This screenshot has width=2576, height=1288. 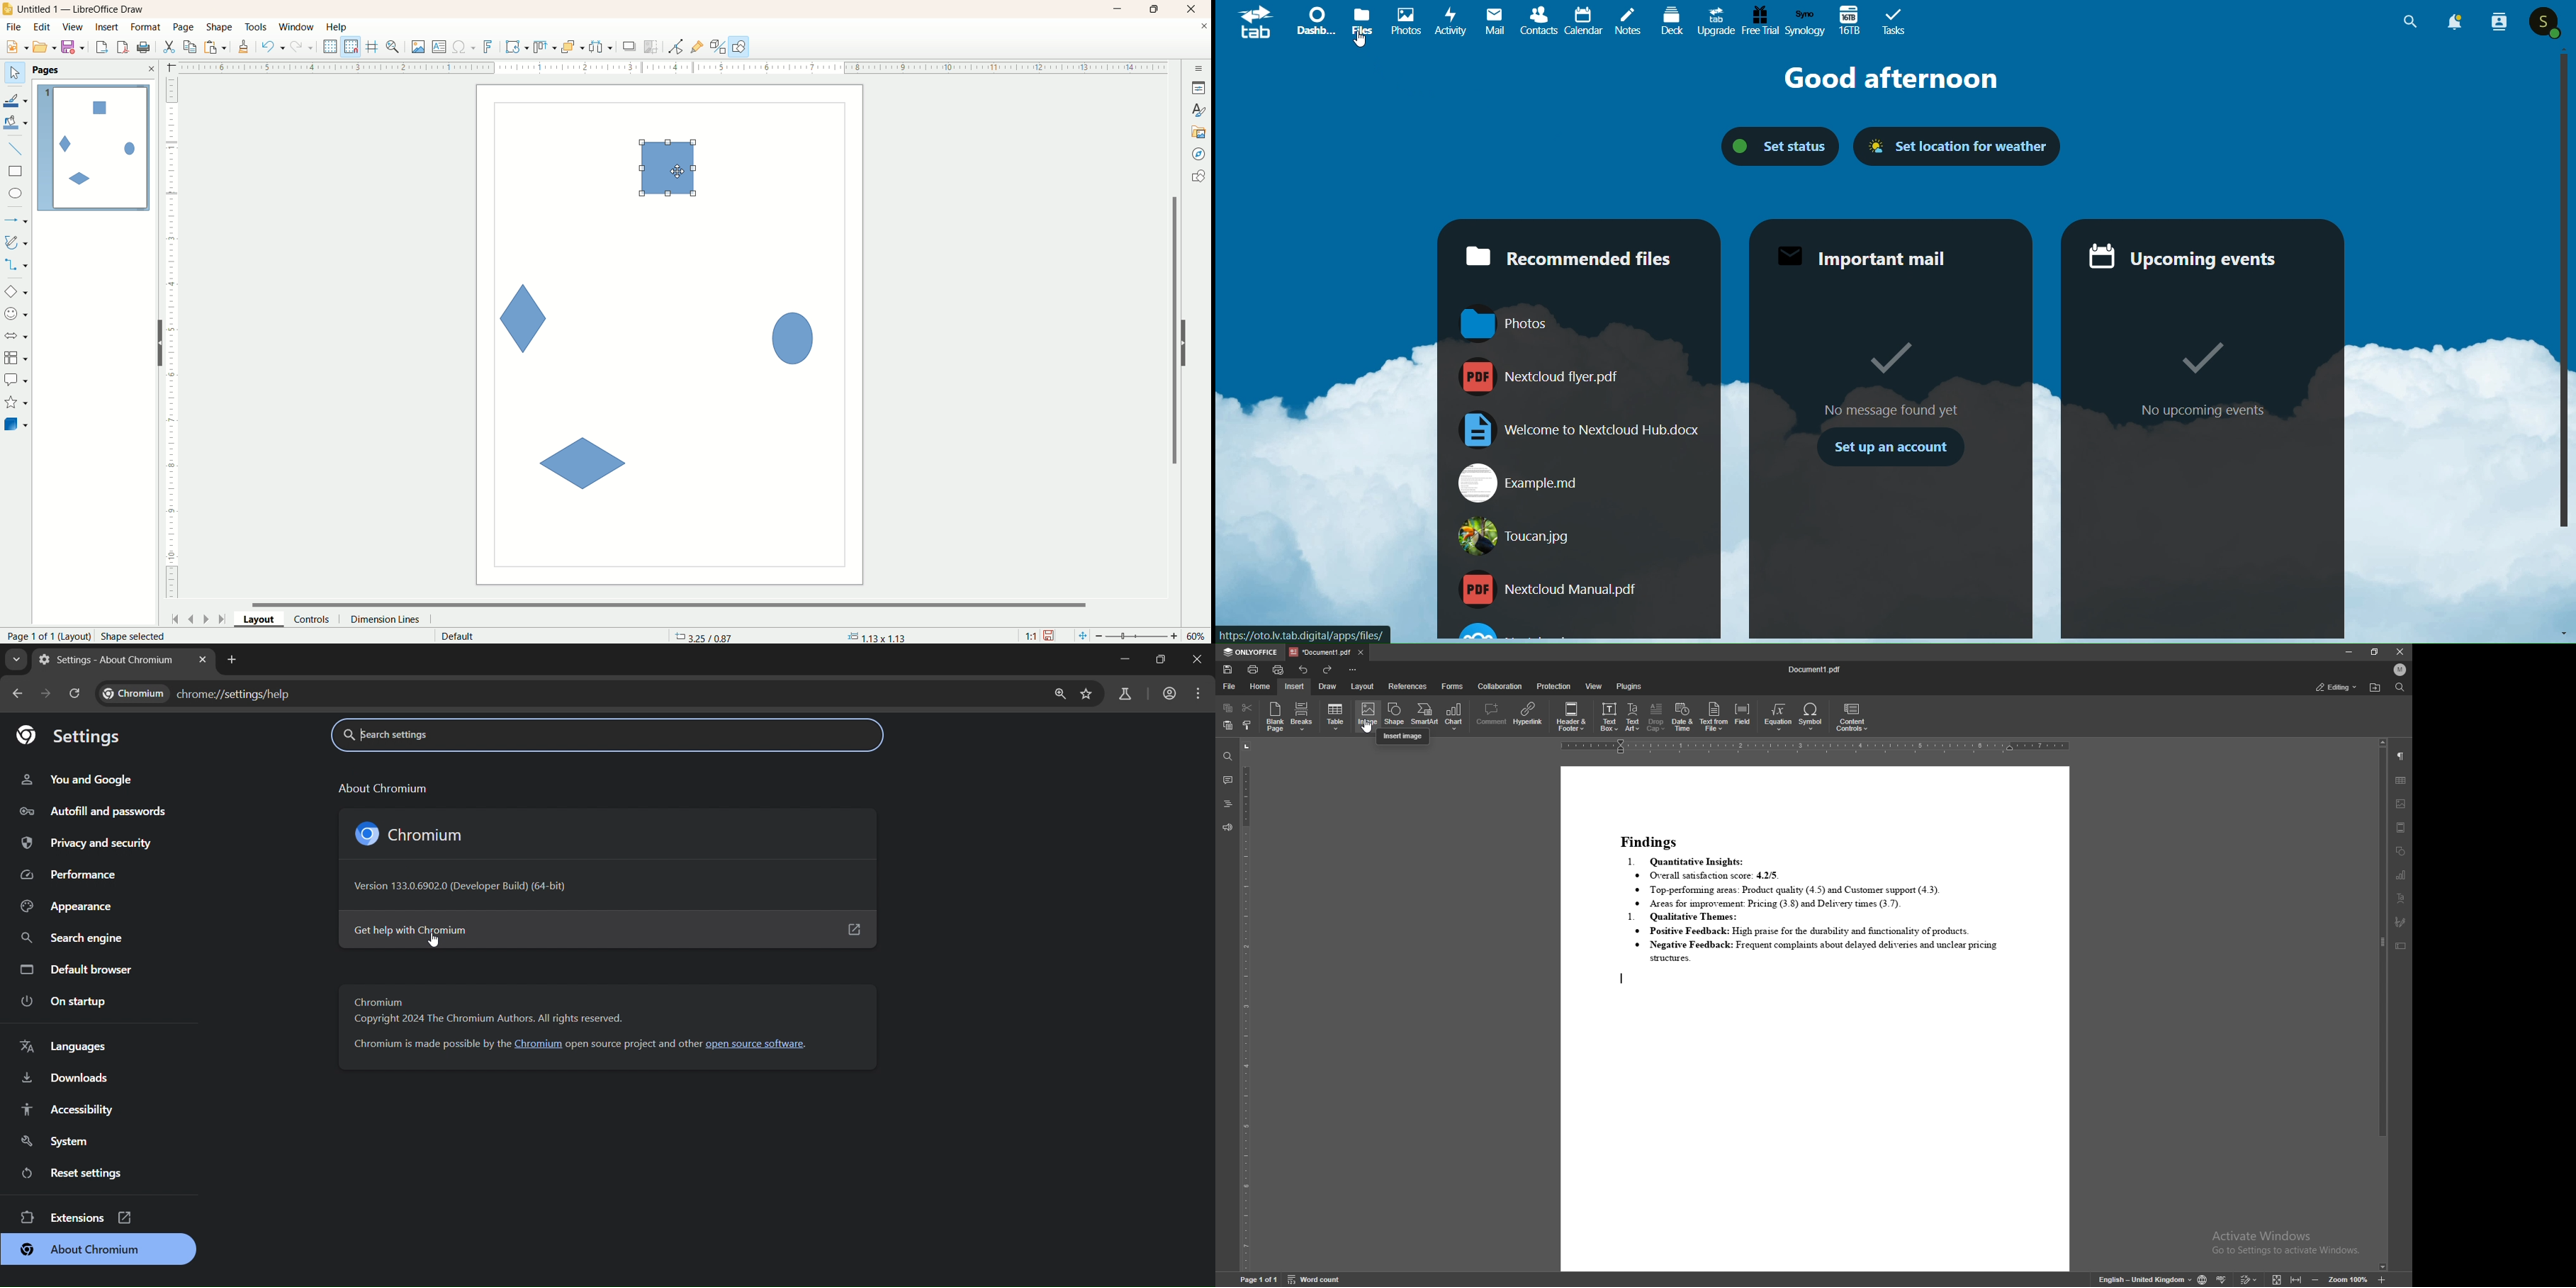 What do you see at coordinates (305, 46) in the screenshot?
I see `redo` at bounding box center [305, 46].